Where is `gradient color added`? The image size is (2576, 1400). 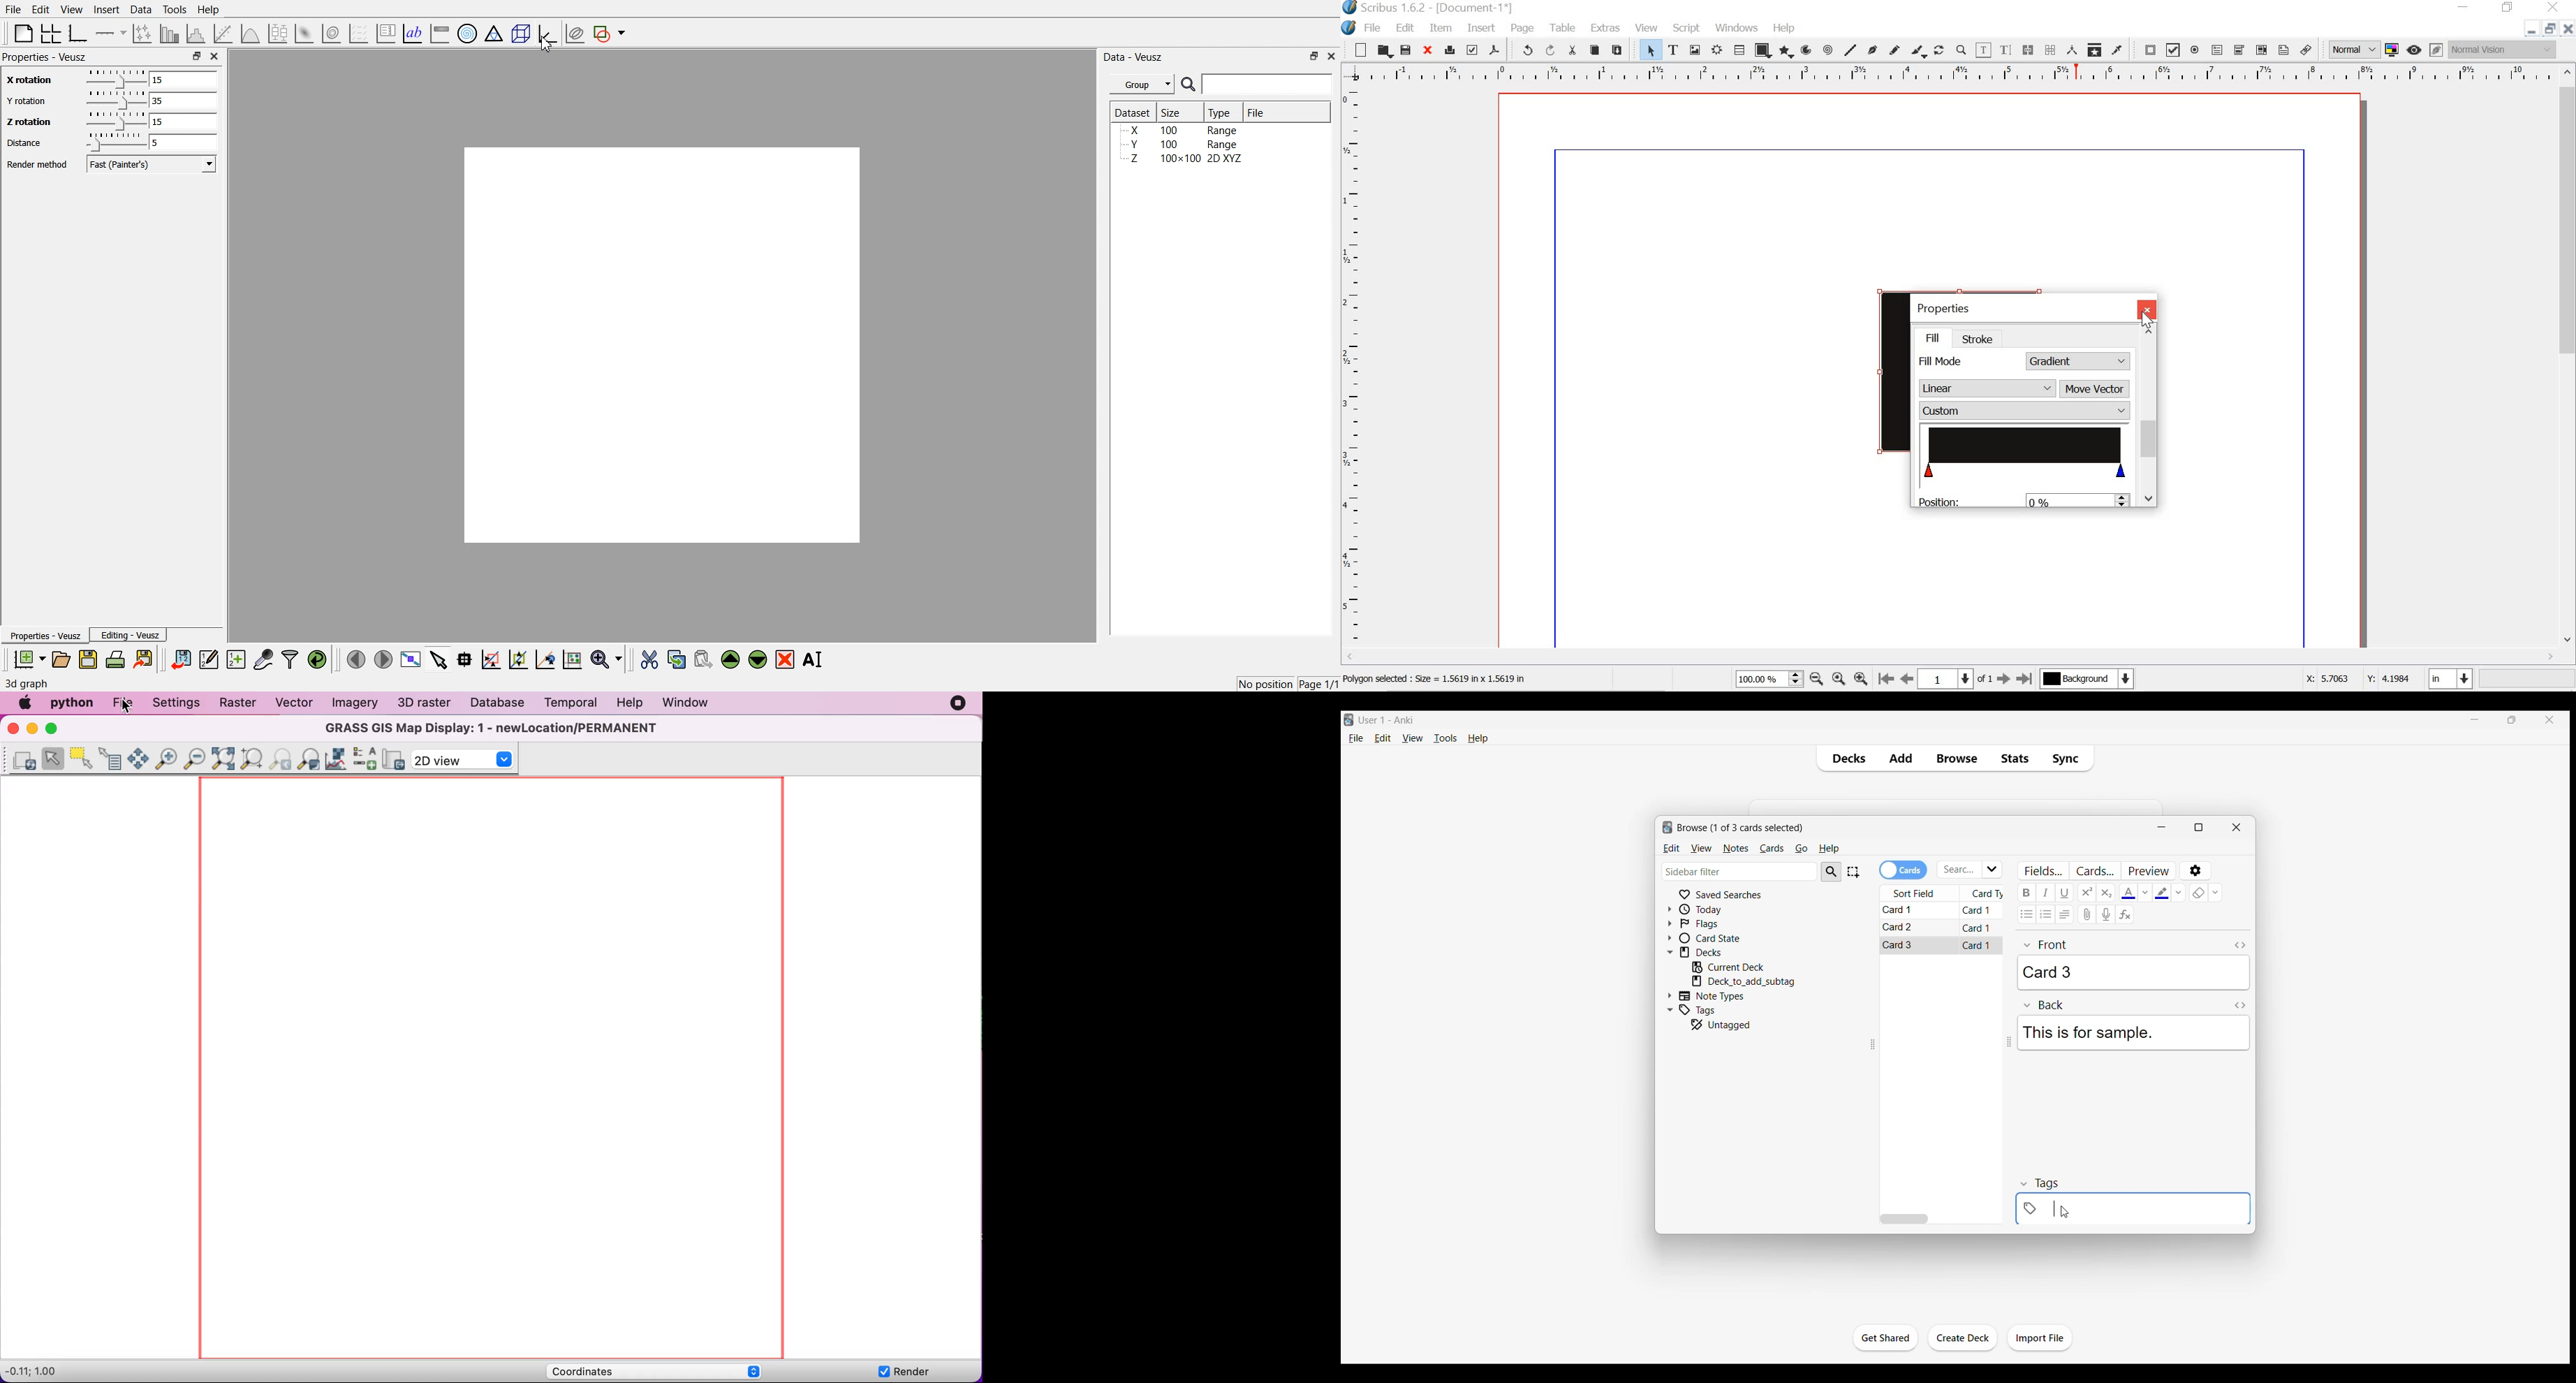
gradient color added is located at coordinates (2029, 451).